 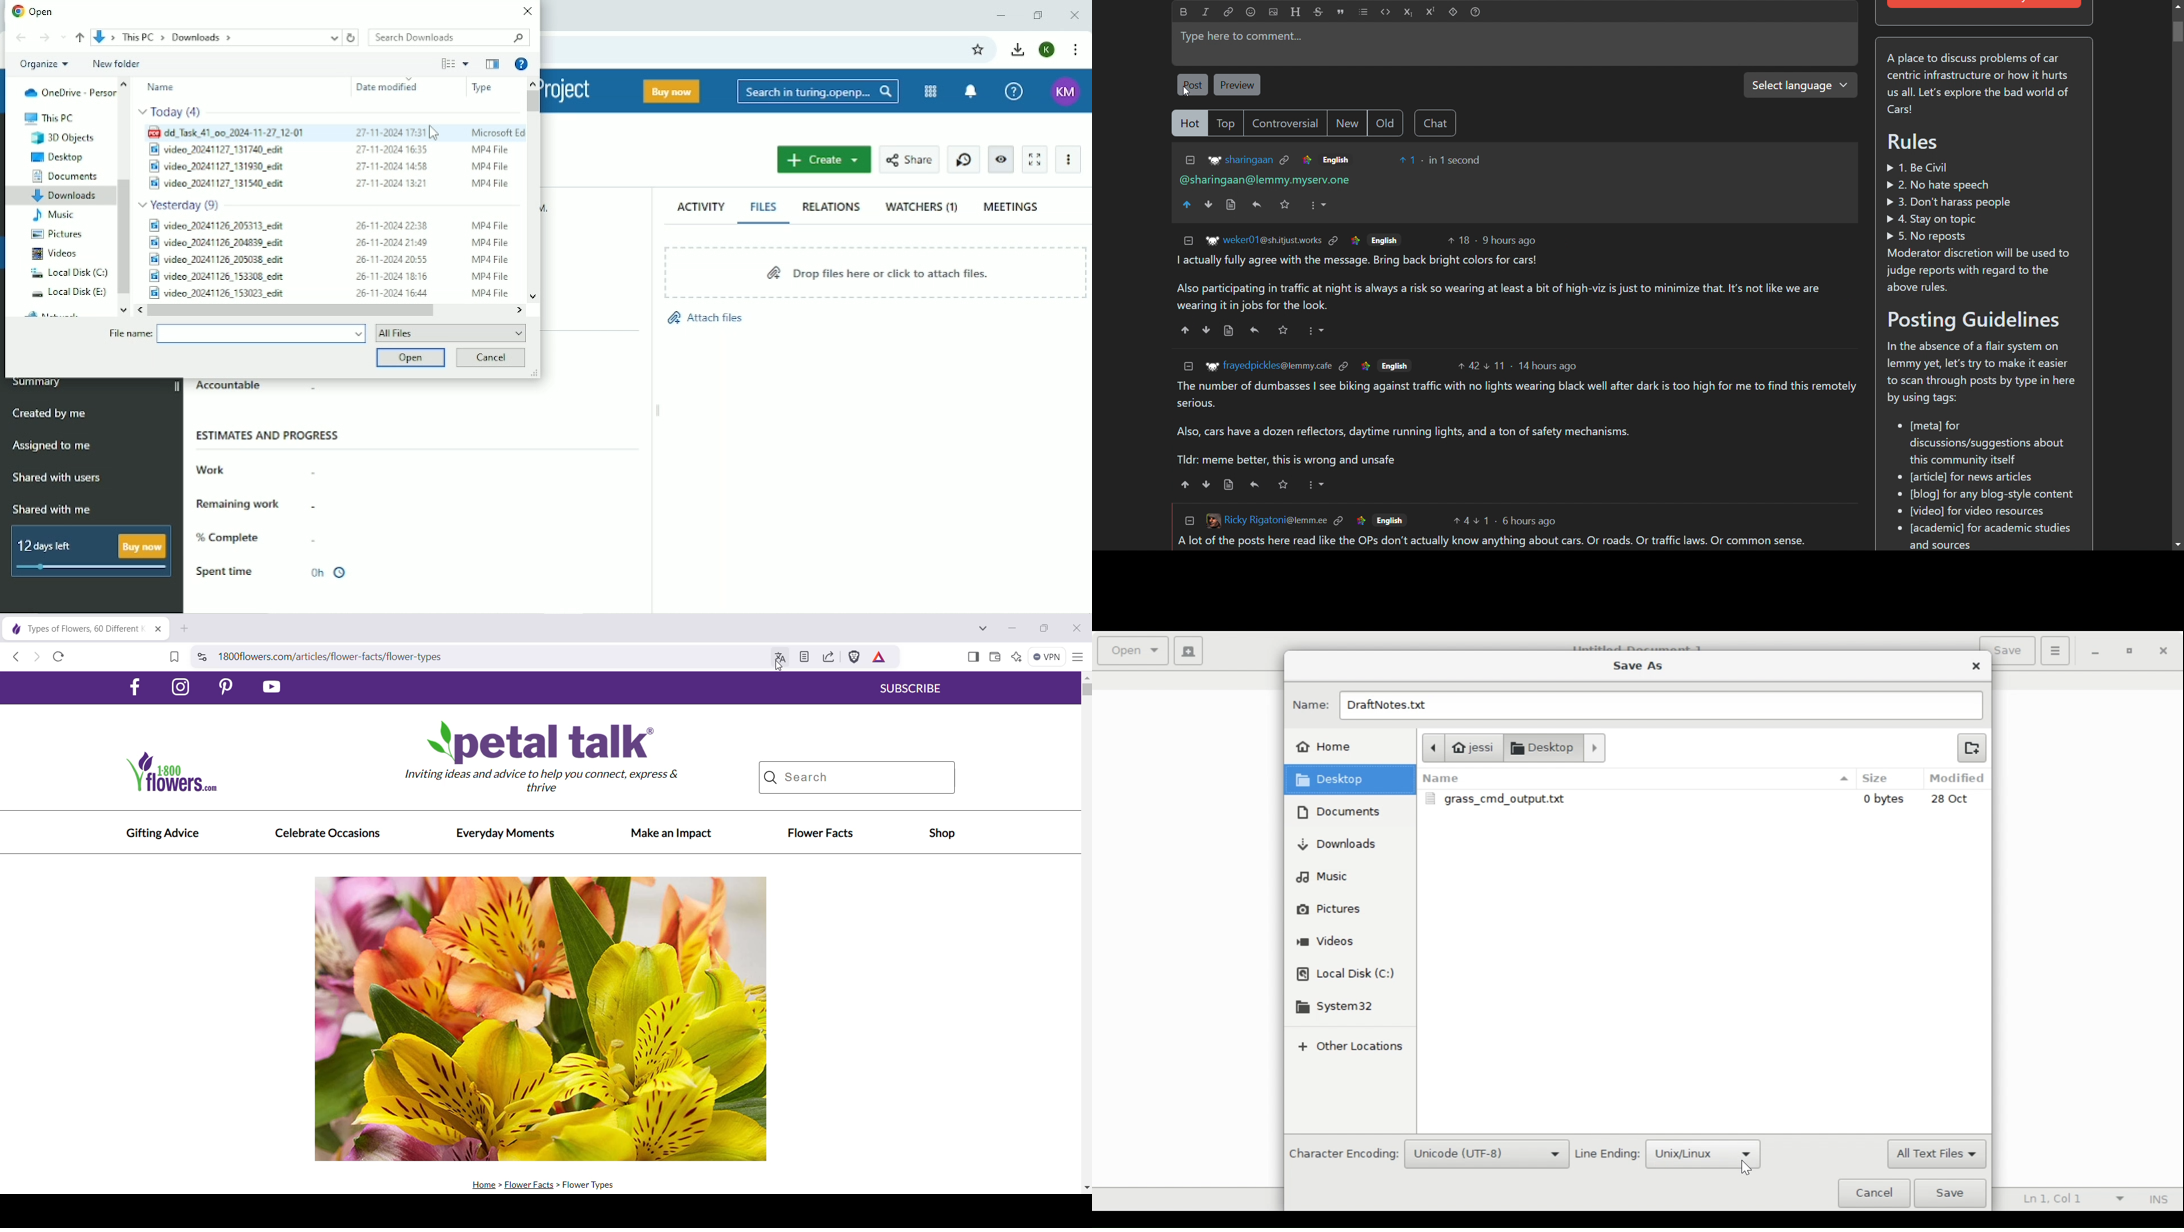 I want to click on Files, so click(x=765, y=207).